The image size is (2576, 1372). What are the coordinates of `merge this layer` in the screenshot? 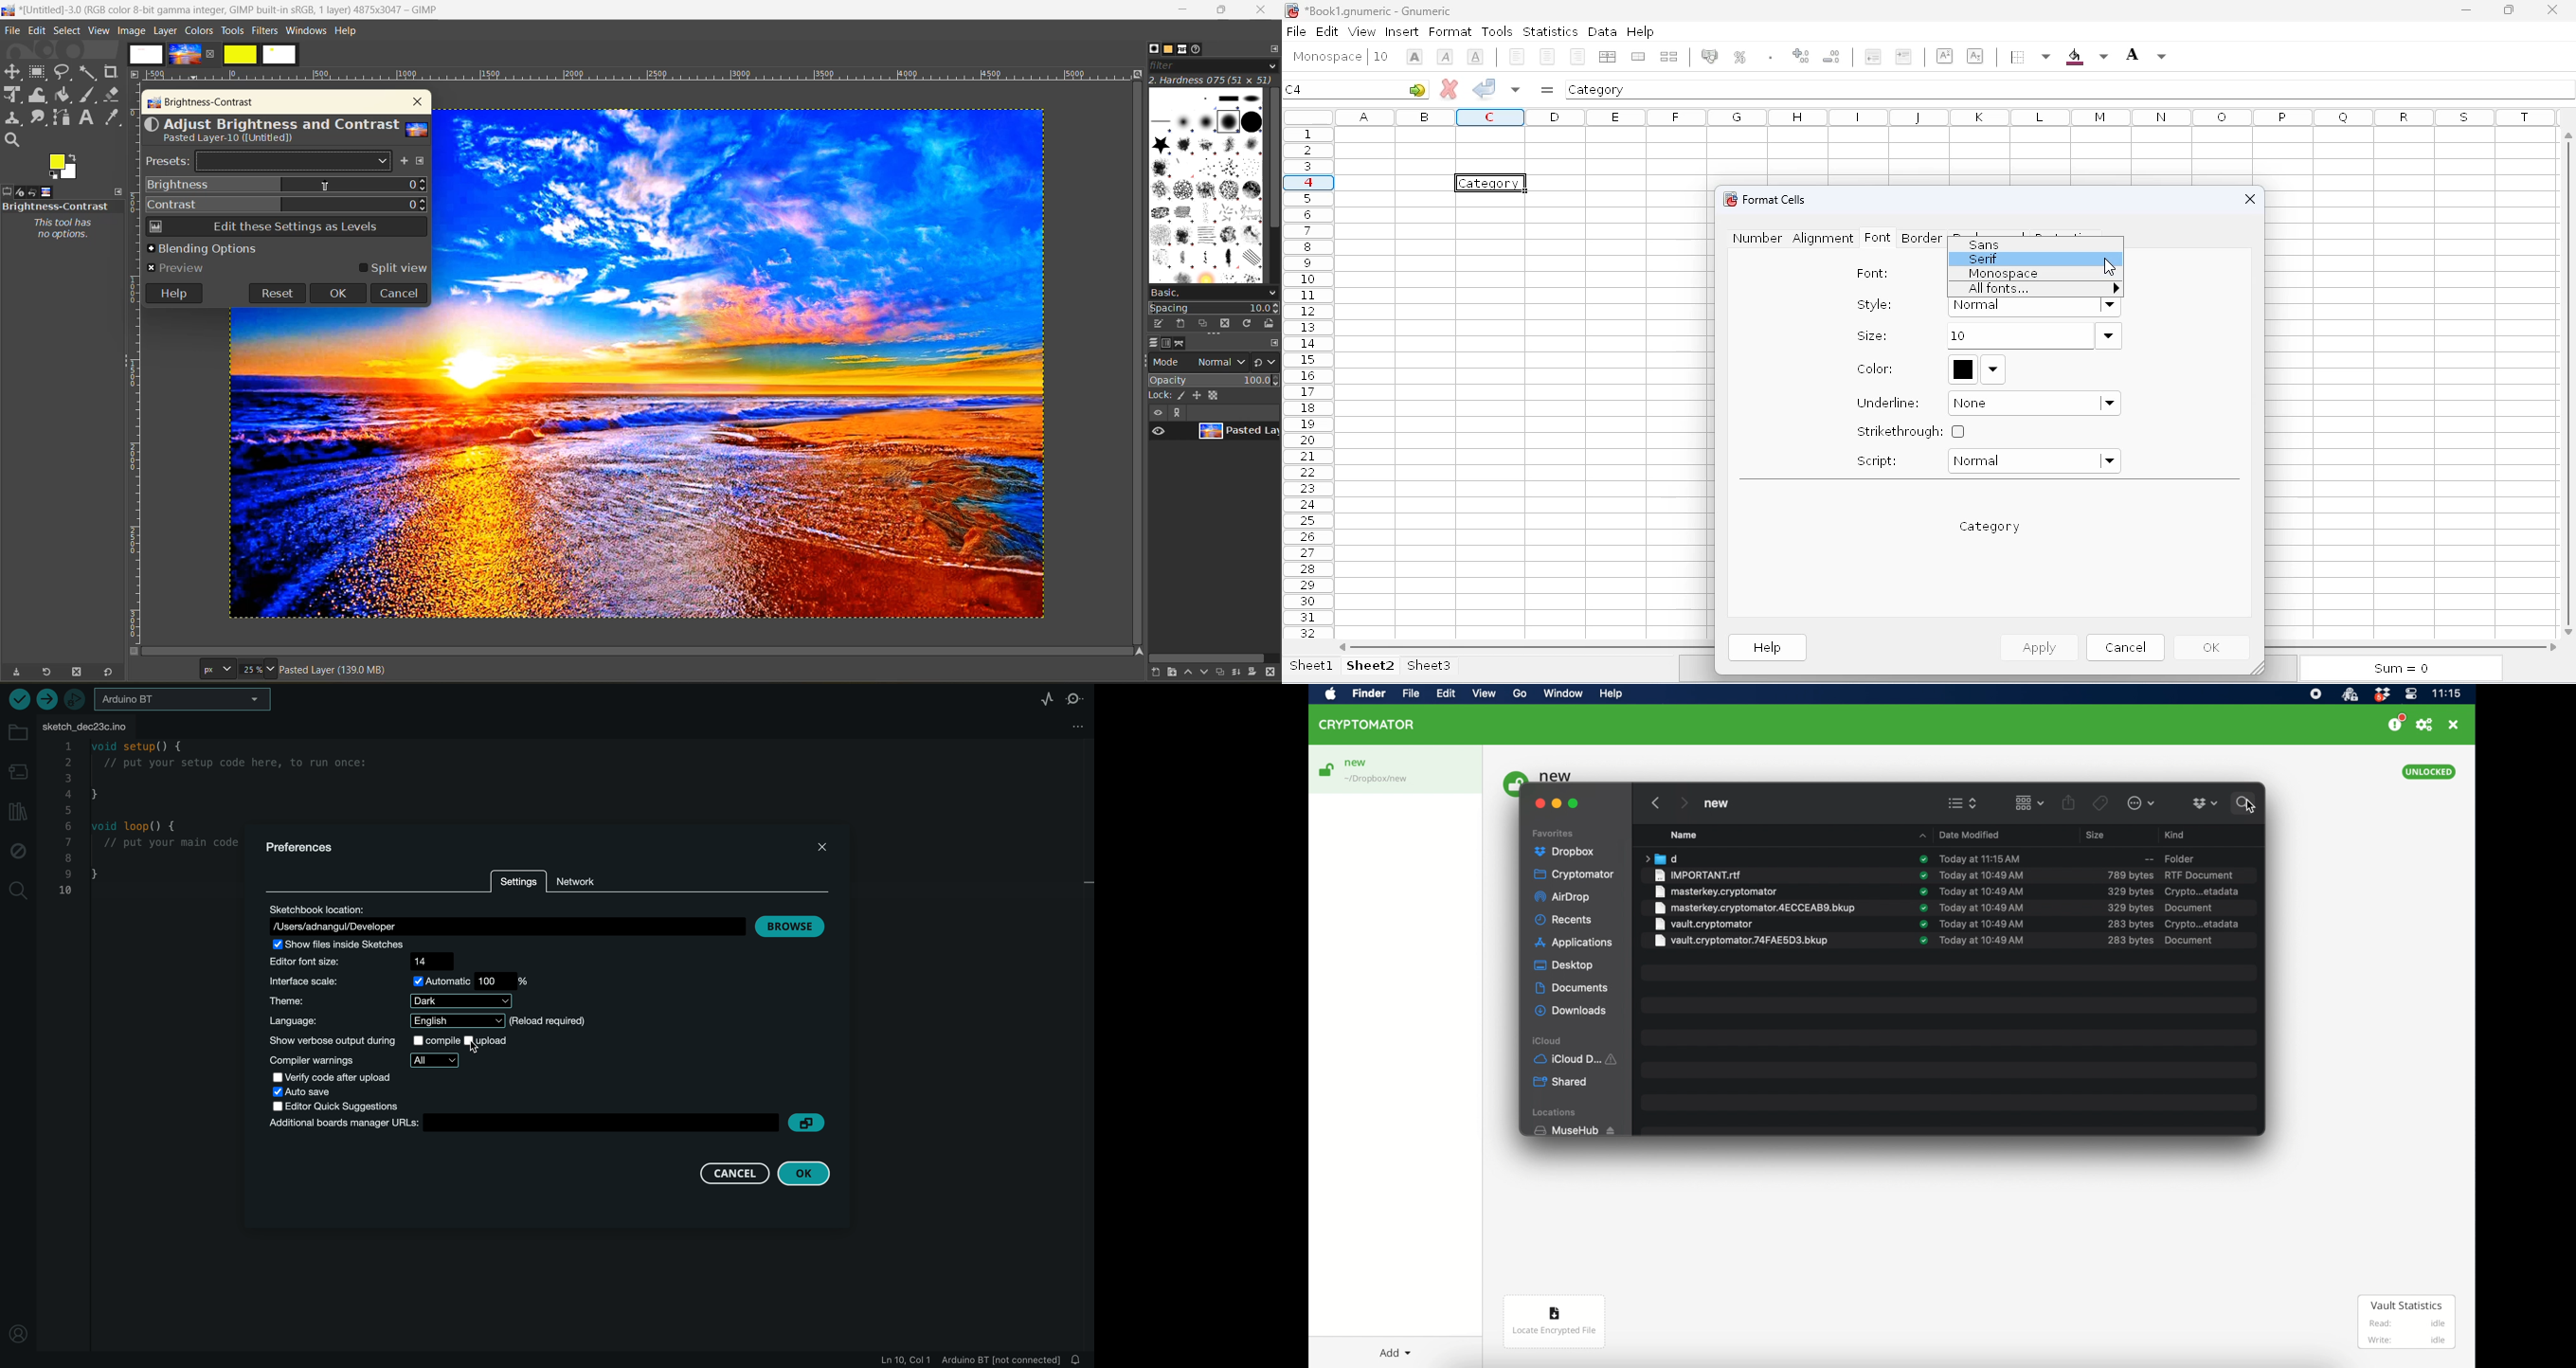 It's located at (1242, 674).